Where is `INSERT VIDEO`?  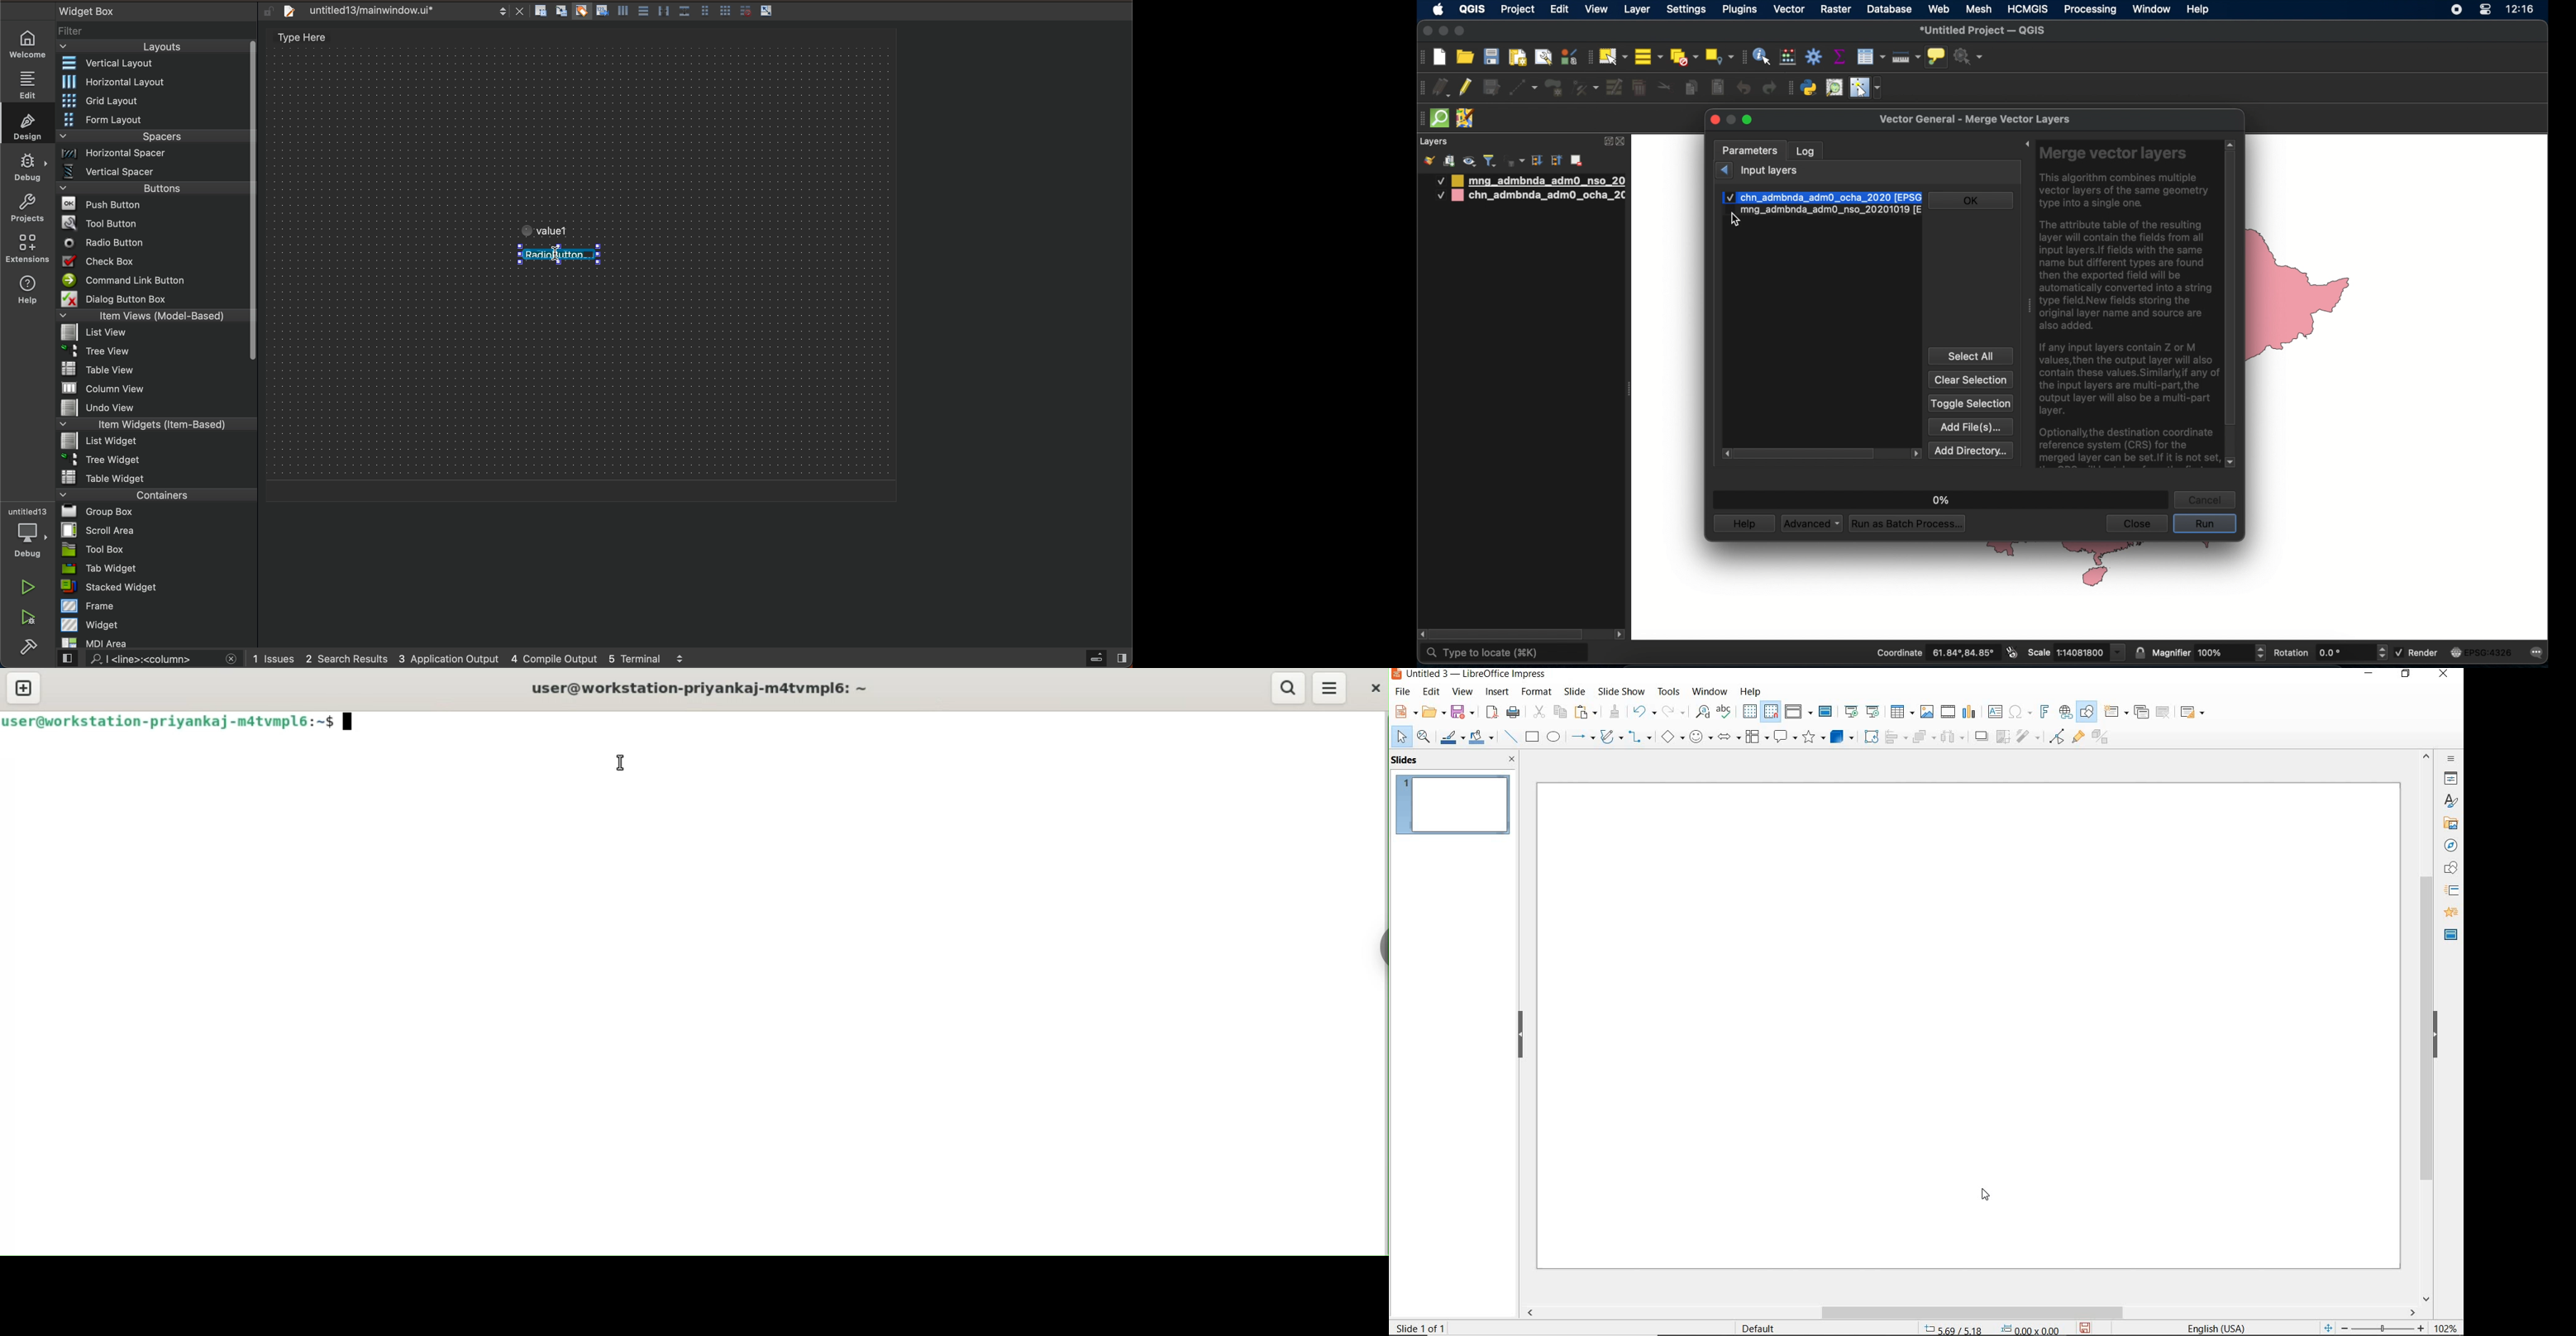
INSERT VIDEO is located at coordinates (1948, 712).